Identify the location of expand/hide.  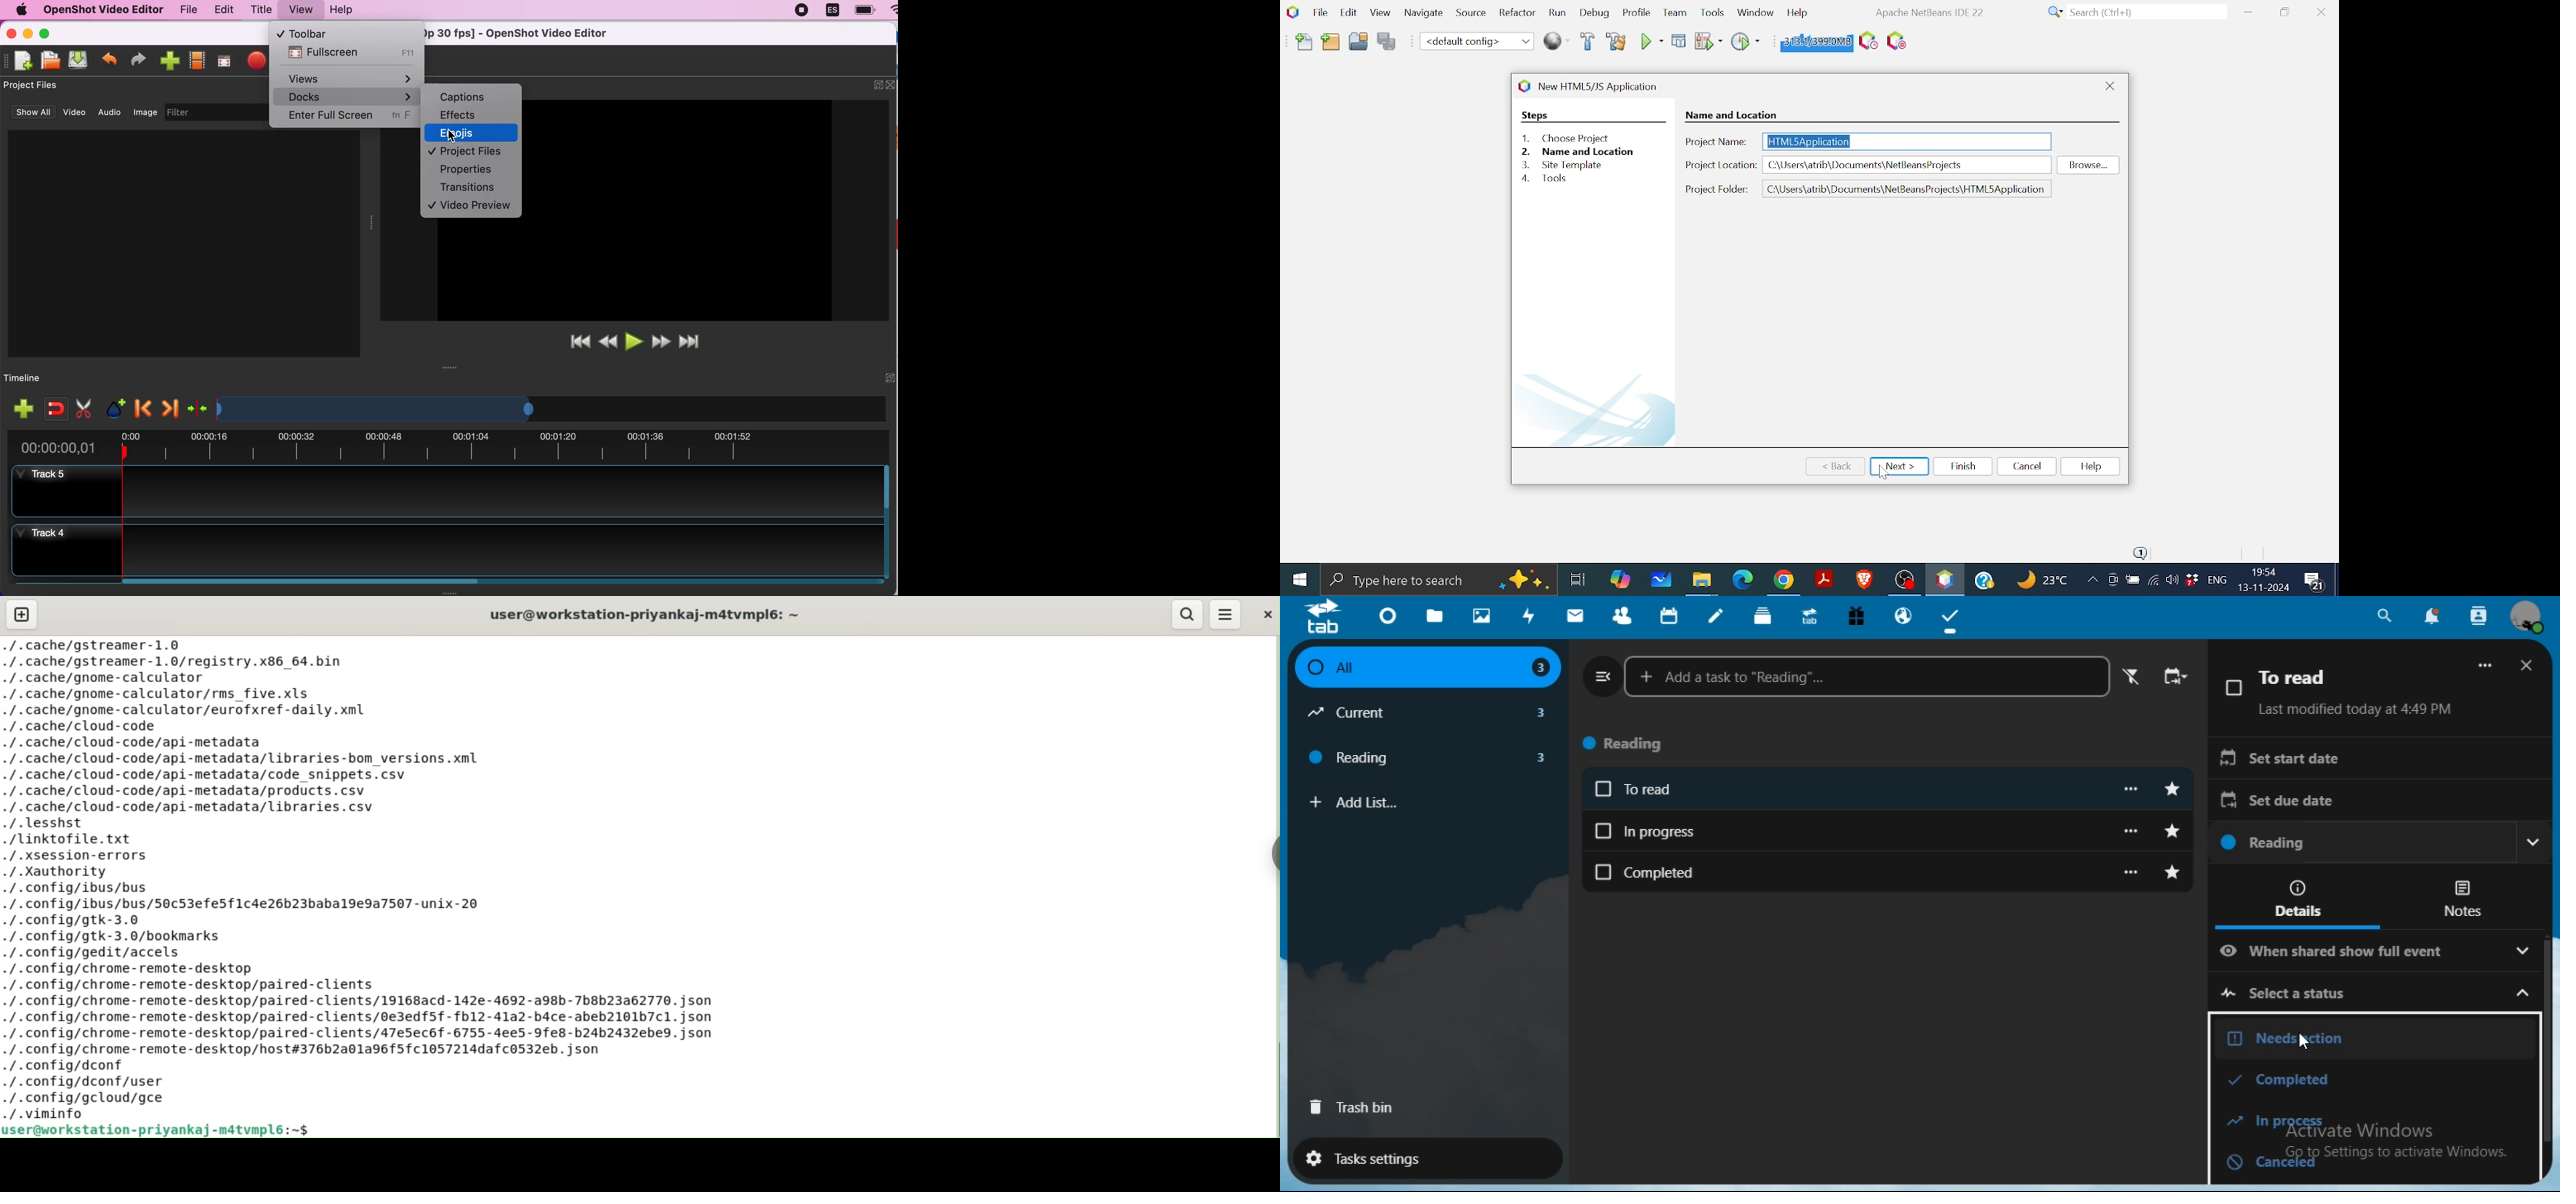
(890, 377).